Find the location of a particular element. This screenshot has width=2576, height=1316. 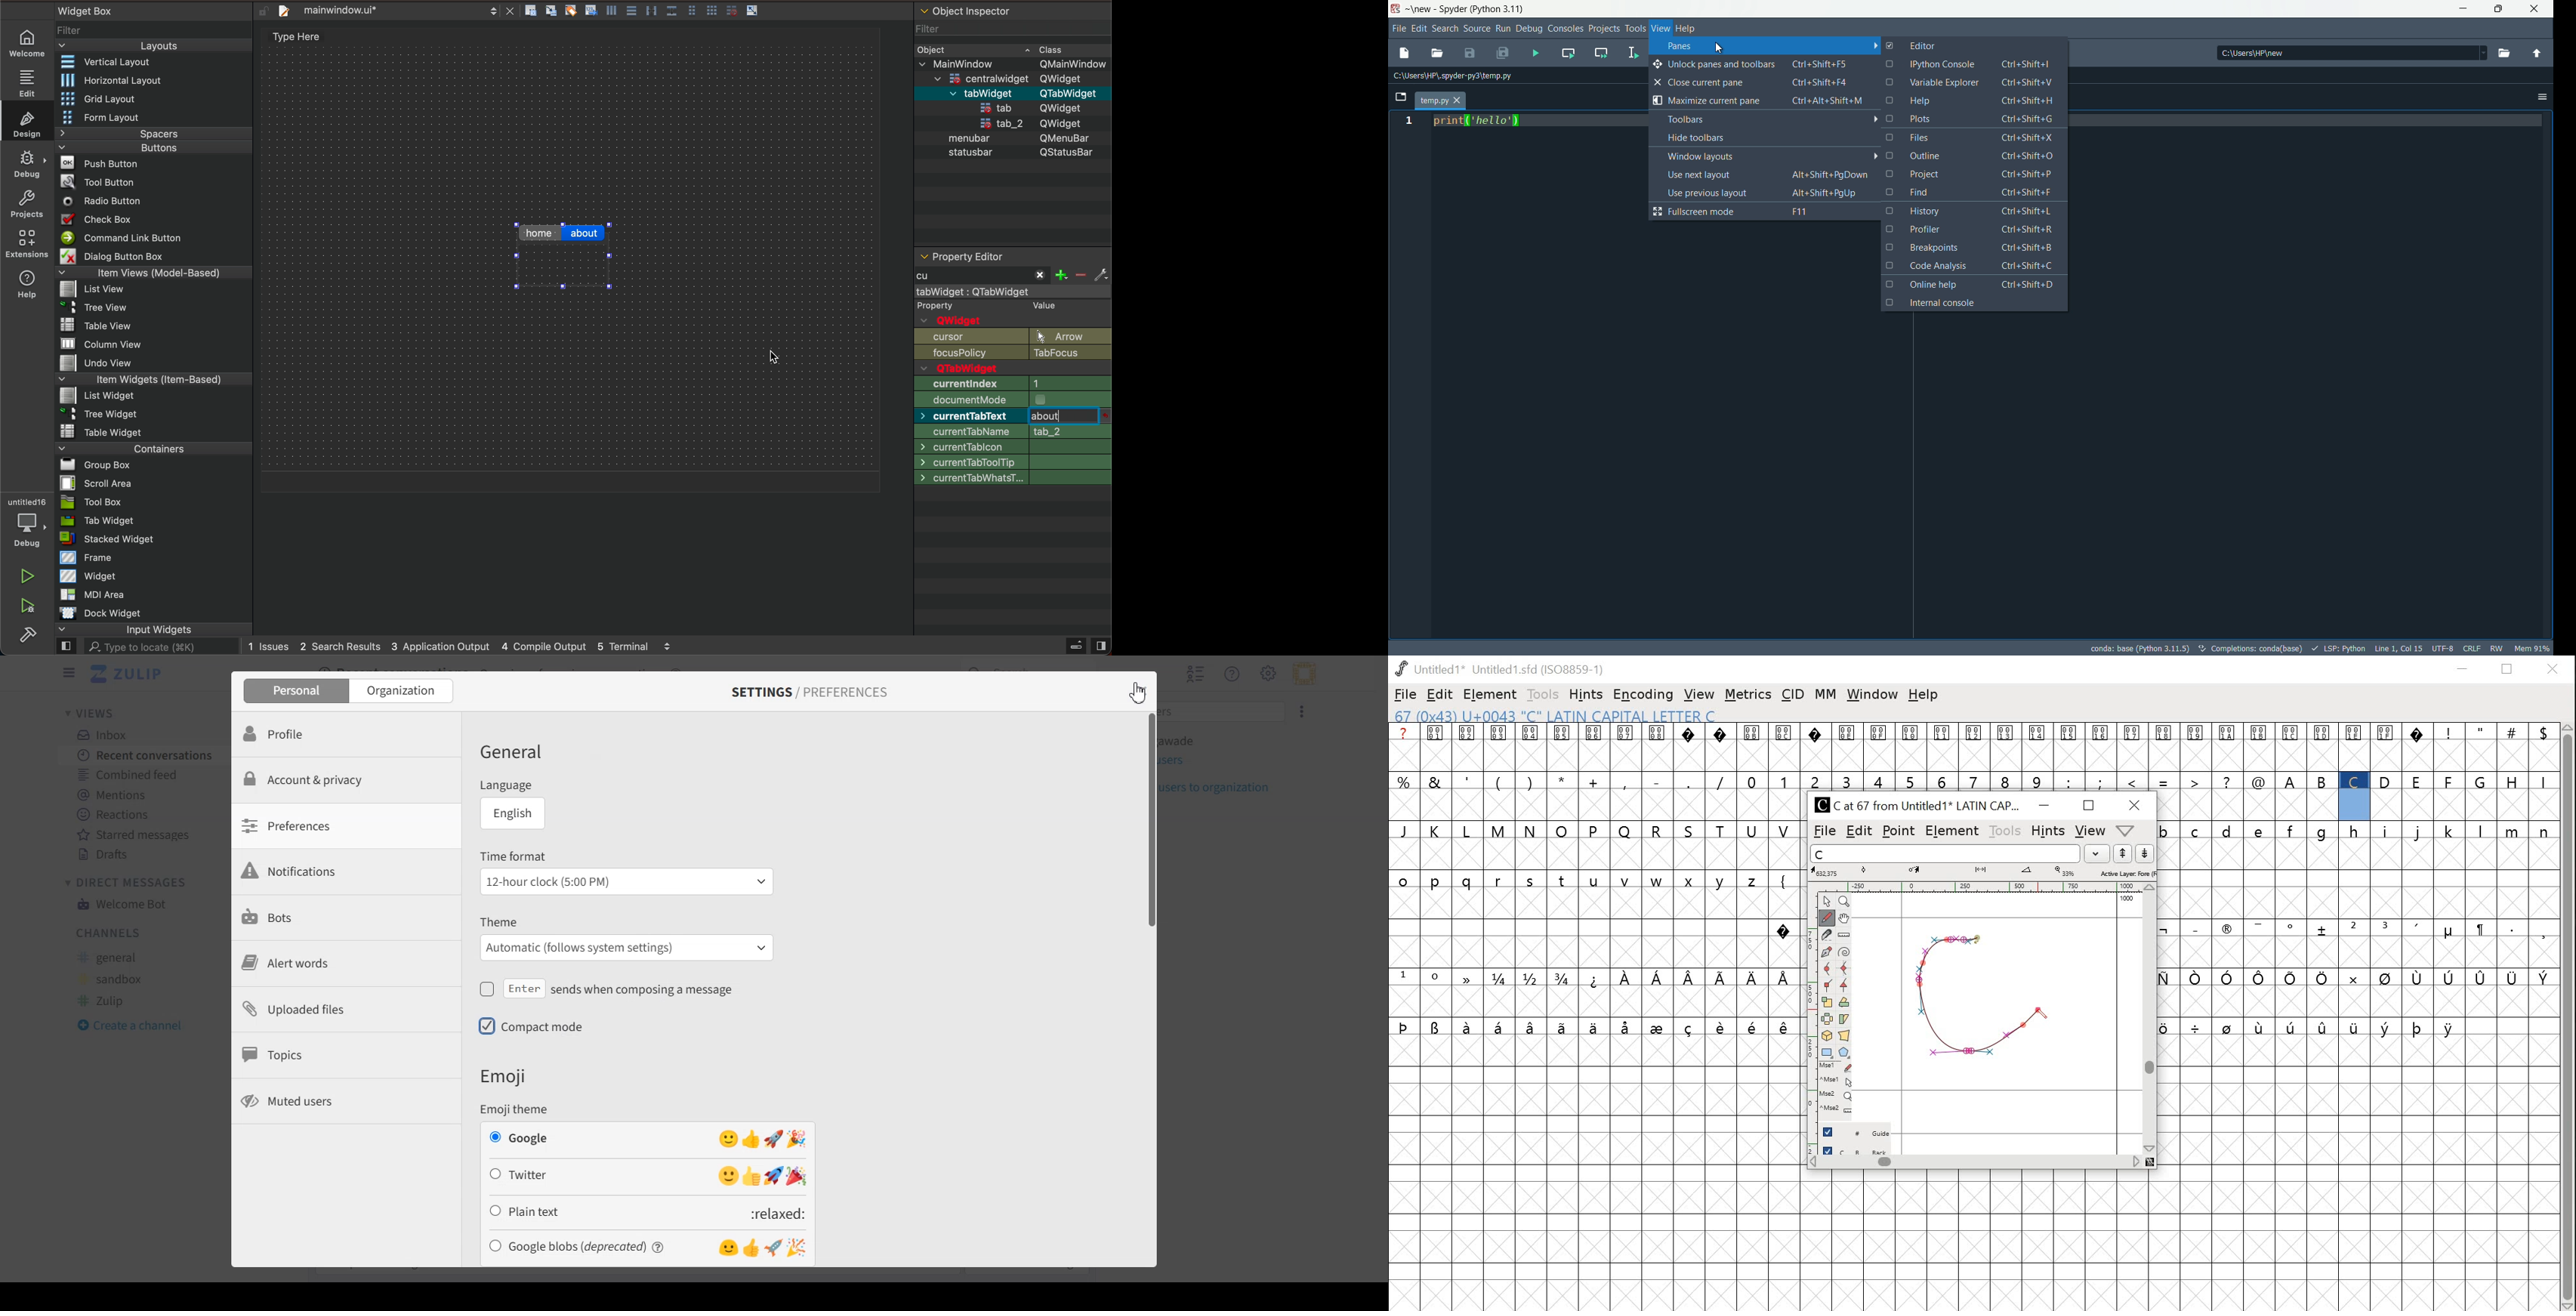

project is located at coordinates (1971, 175).